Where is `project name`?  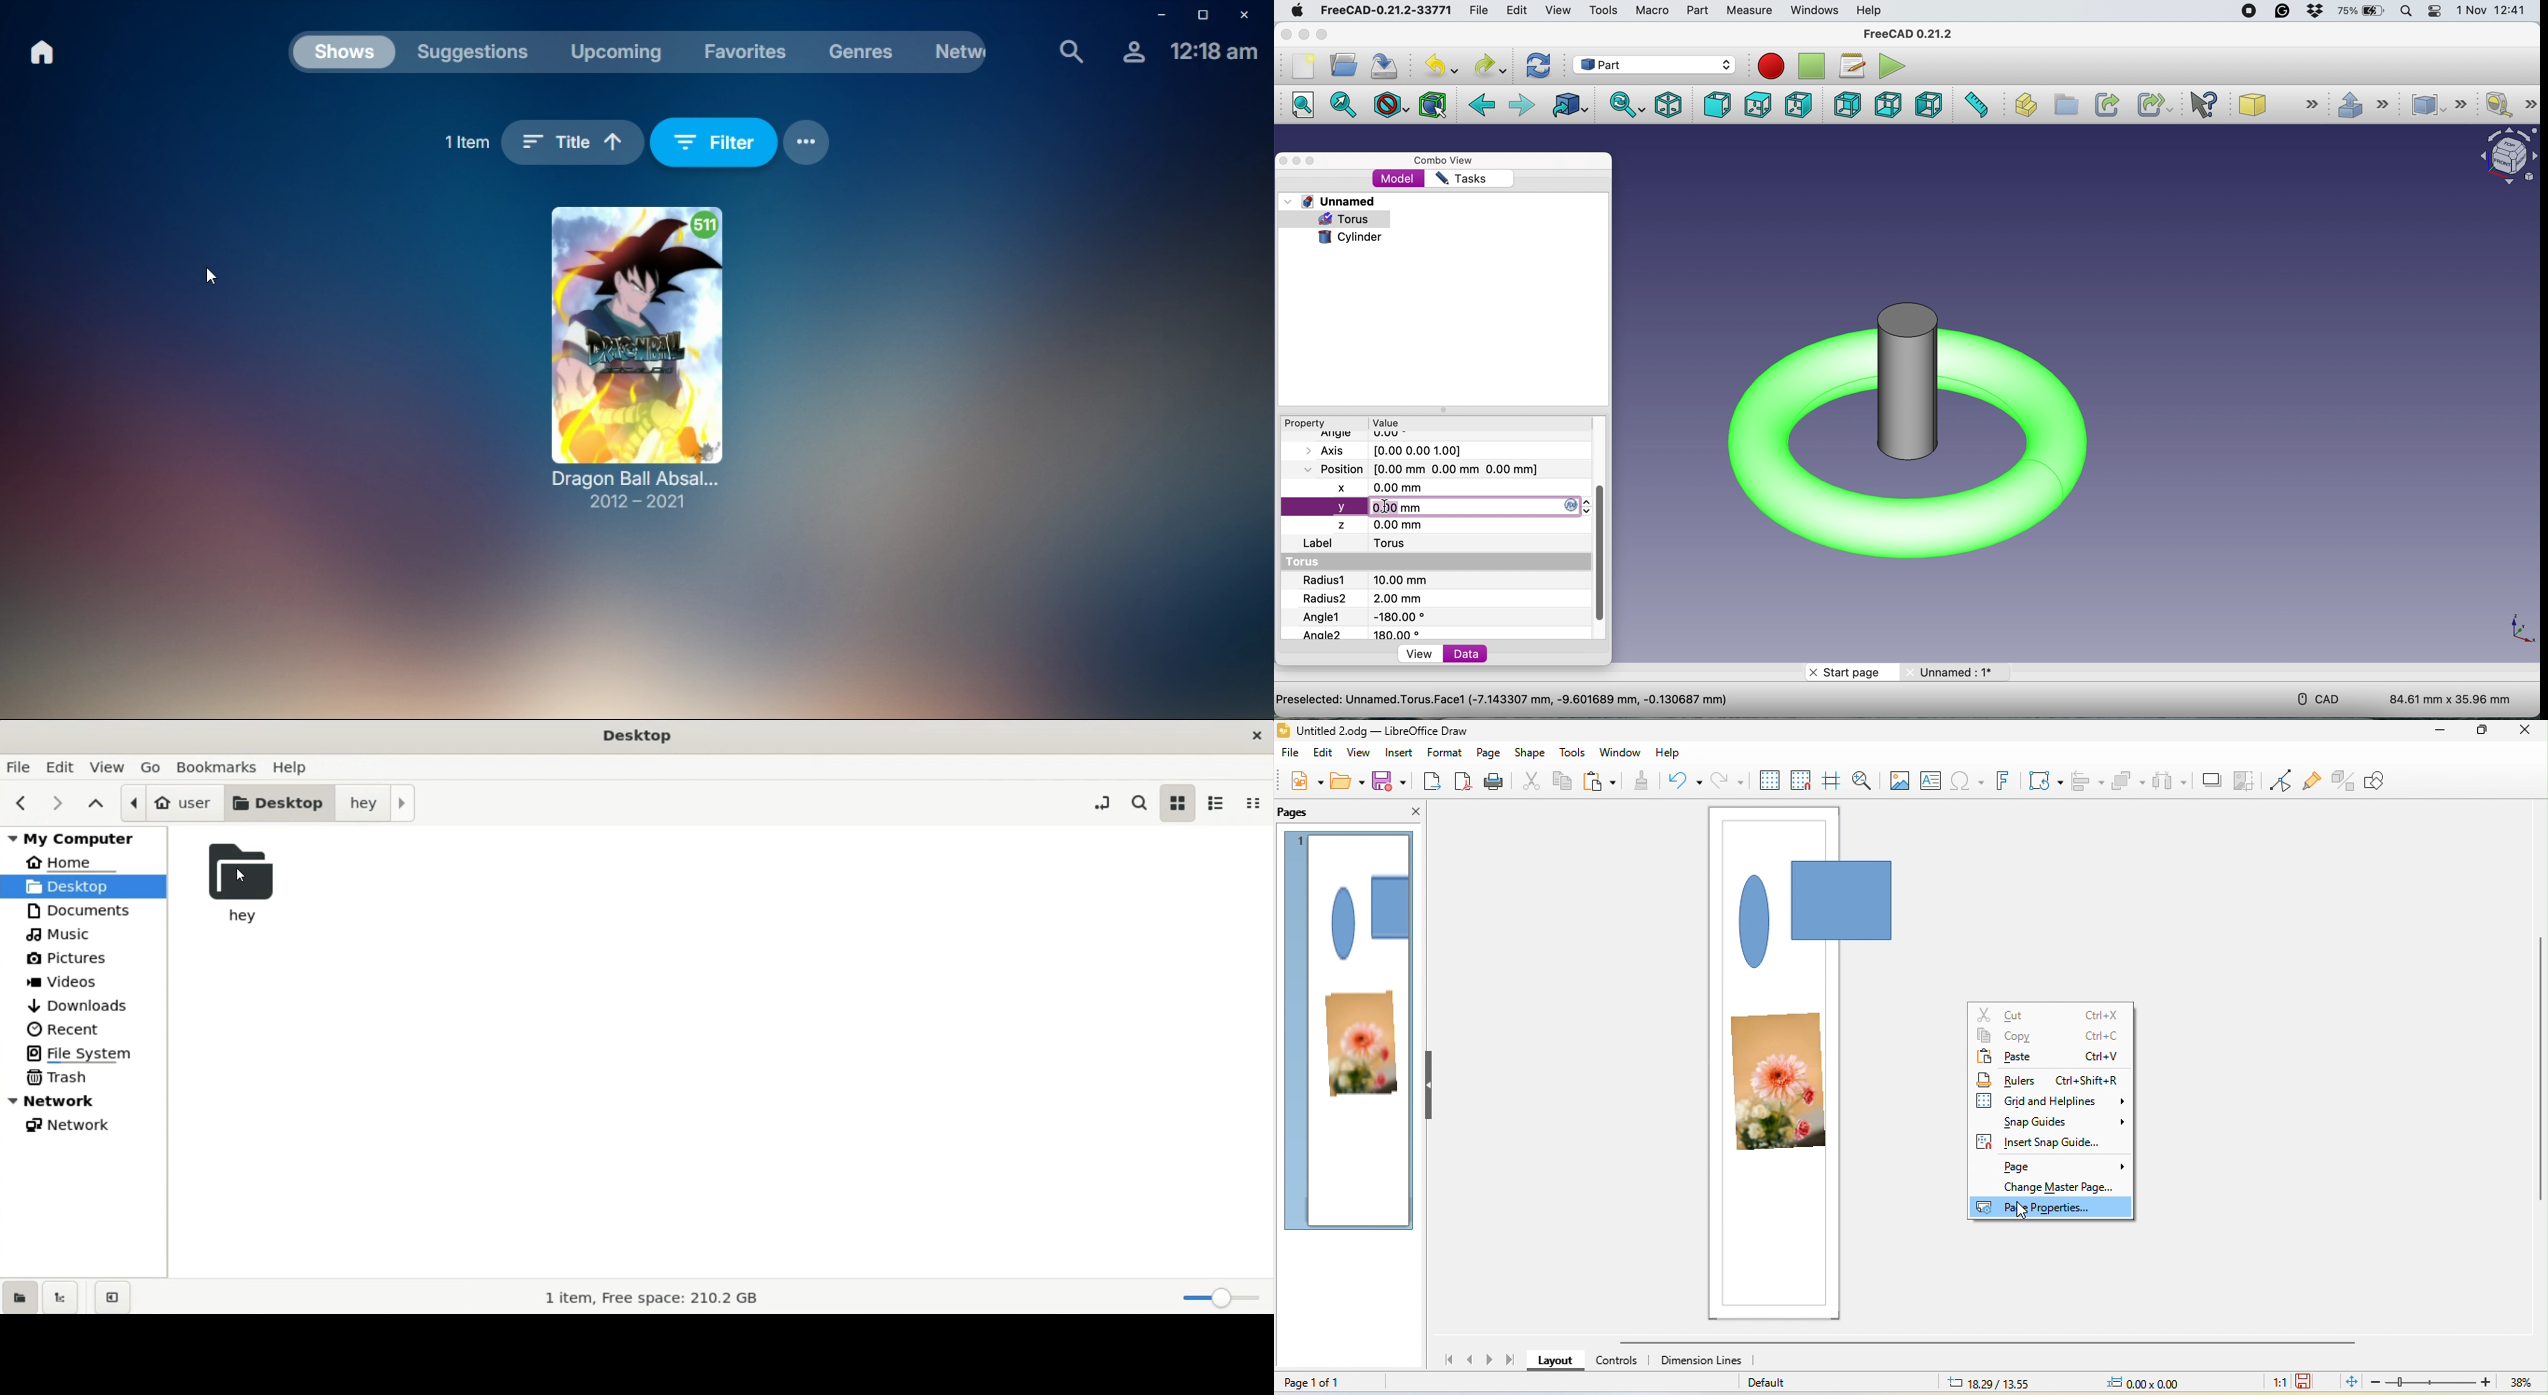
project name is located at coordinates (1530, 702).